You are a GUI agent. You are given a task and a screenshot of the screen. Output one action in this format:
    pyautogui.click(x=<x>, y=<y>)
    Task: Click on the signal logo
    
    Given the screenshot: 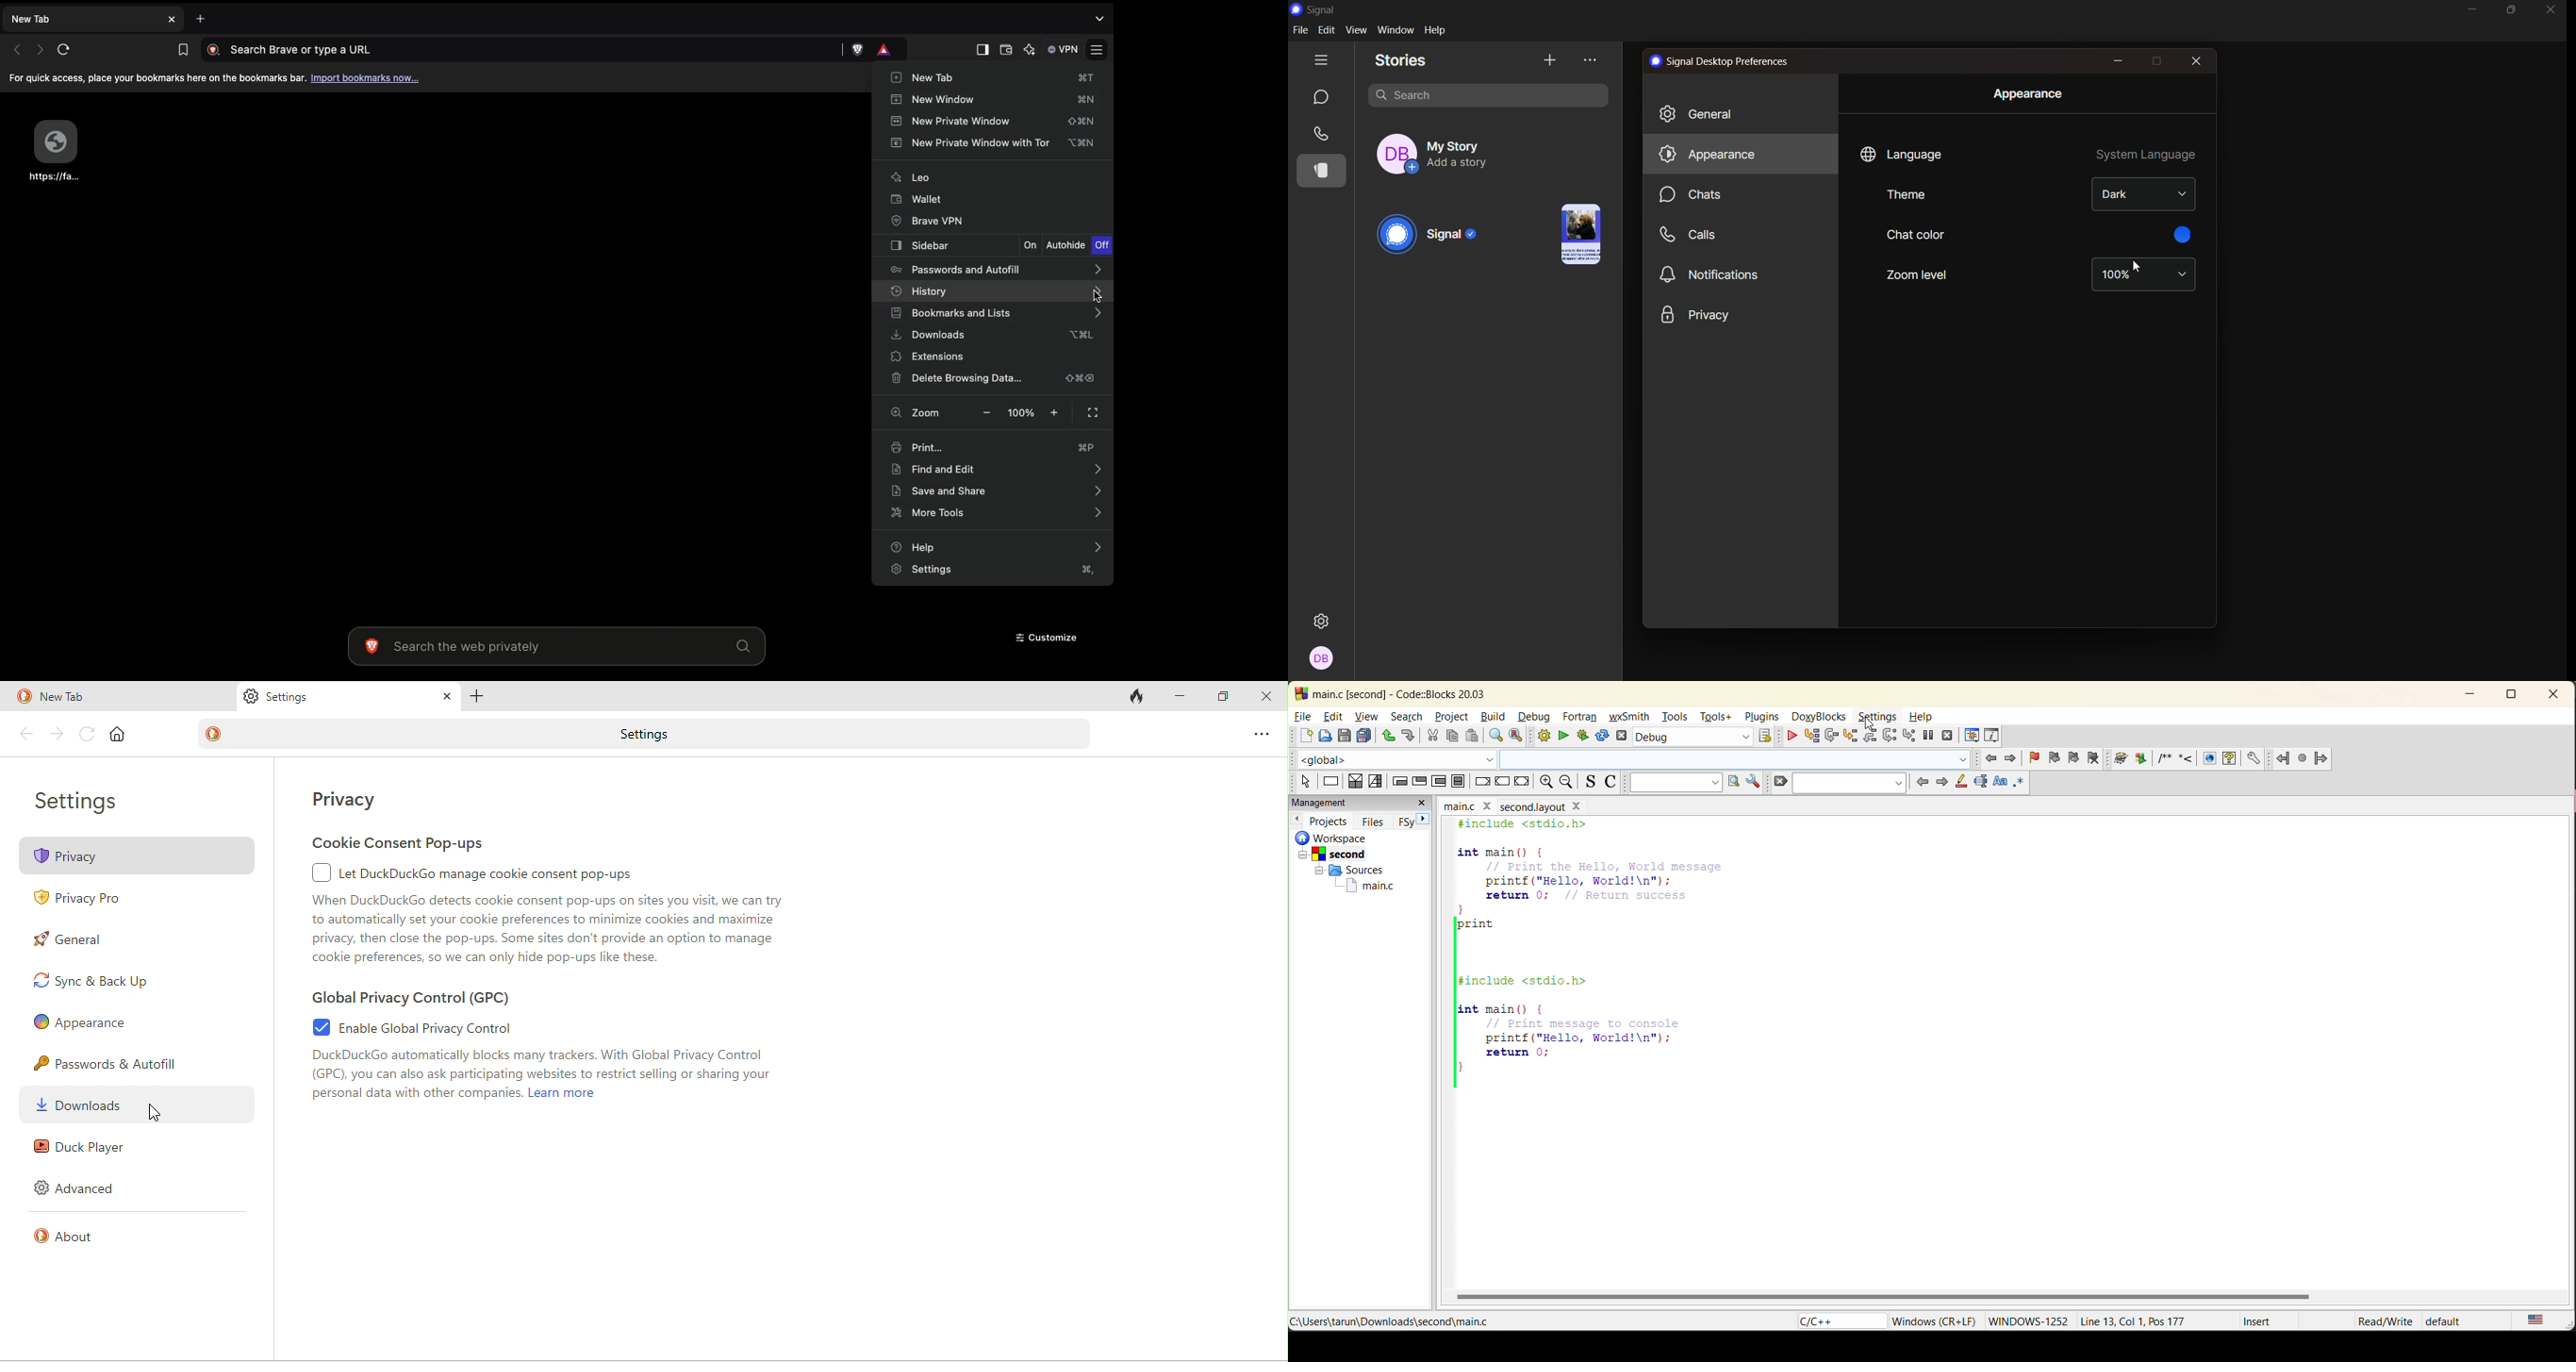 What is the action you would take?
    pyautogui.click(x=1432, y=236)
    